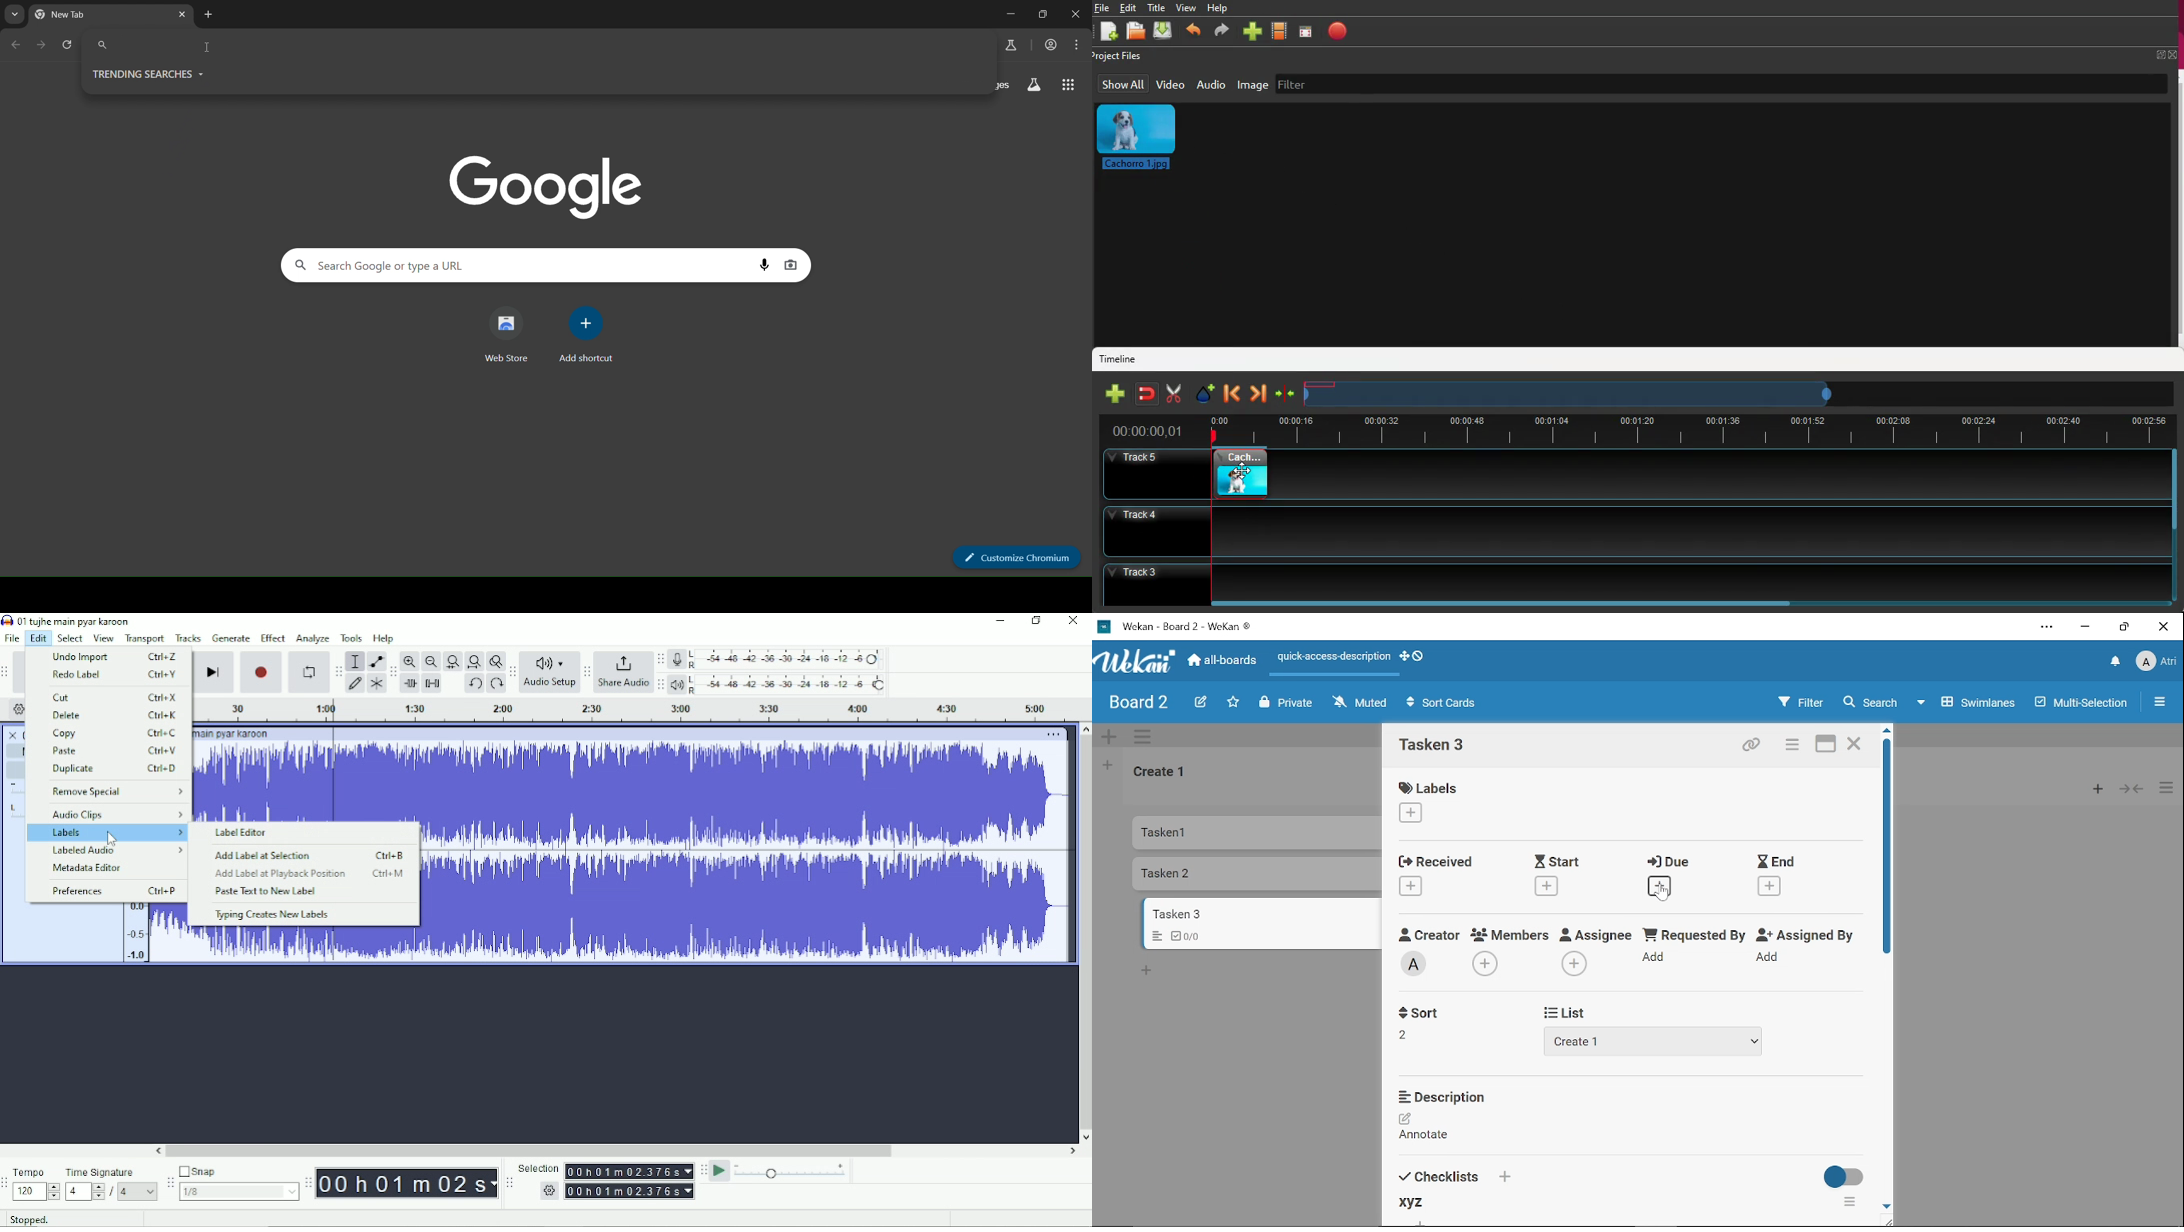  What do you see at coordinates (231, 638) in the screenshot?
I see `Generate` at bounding box center [231, 638].